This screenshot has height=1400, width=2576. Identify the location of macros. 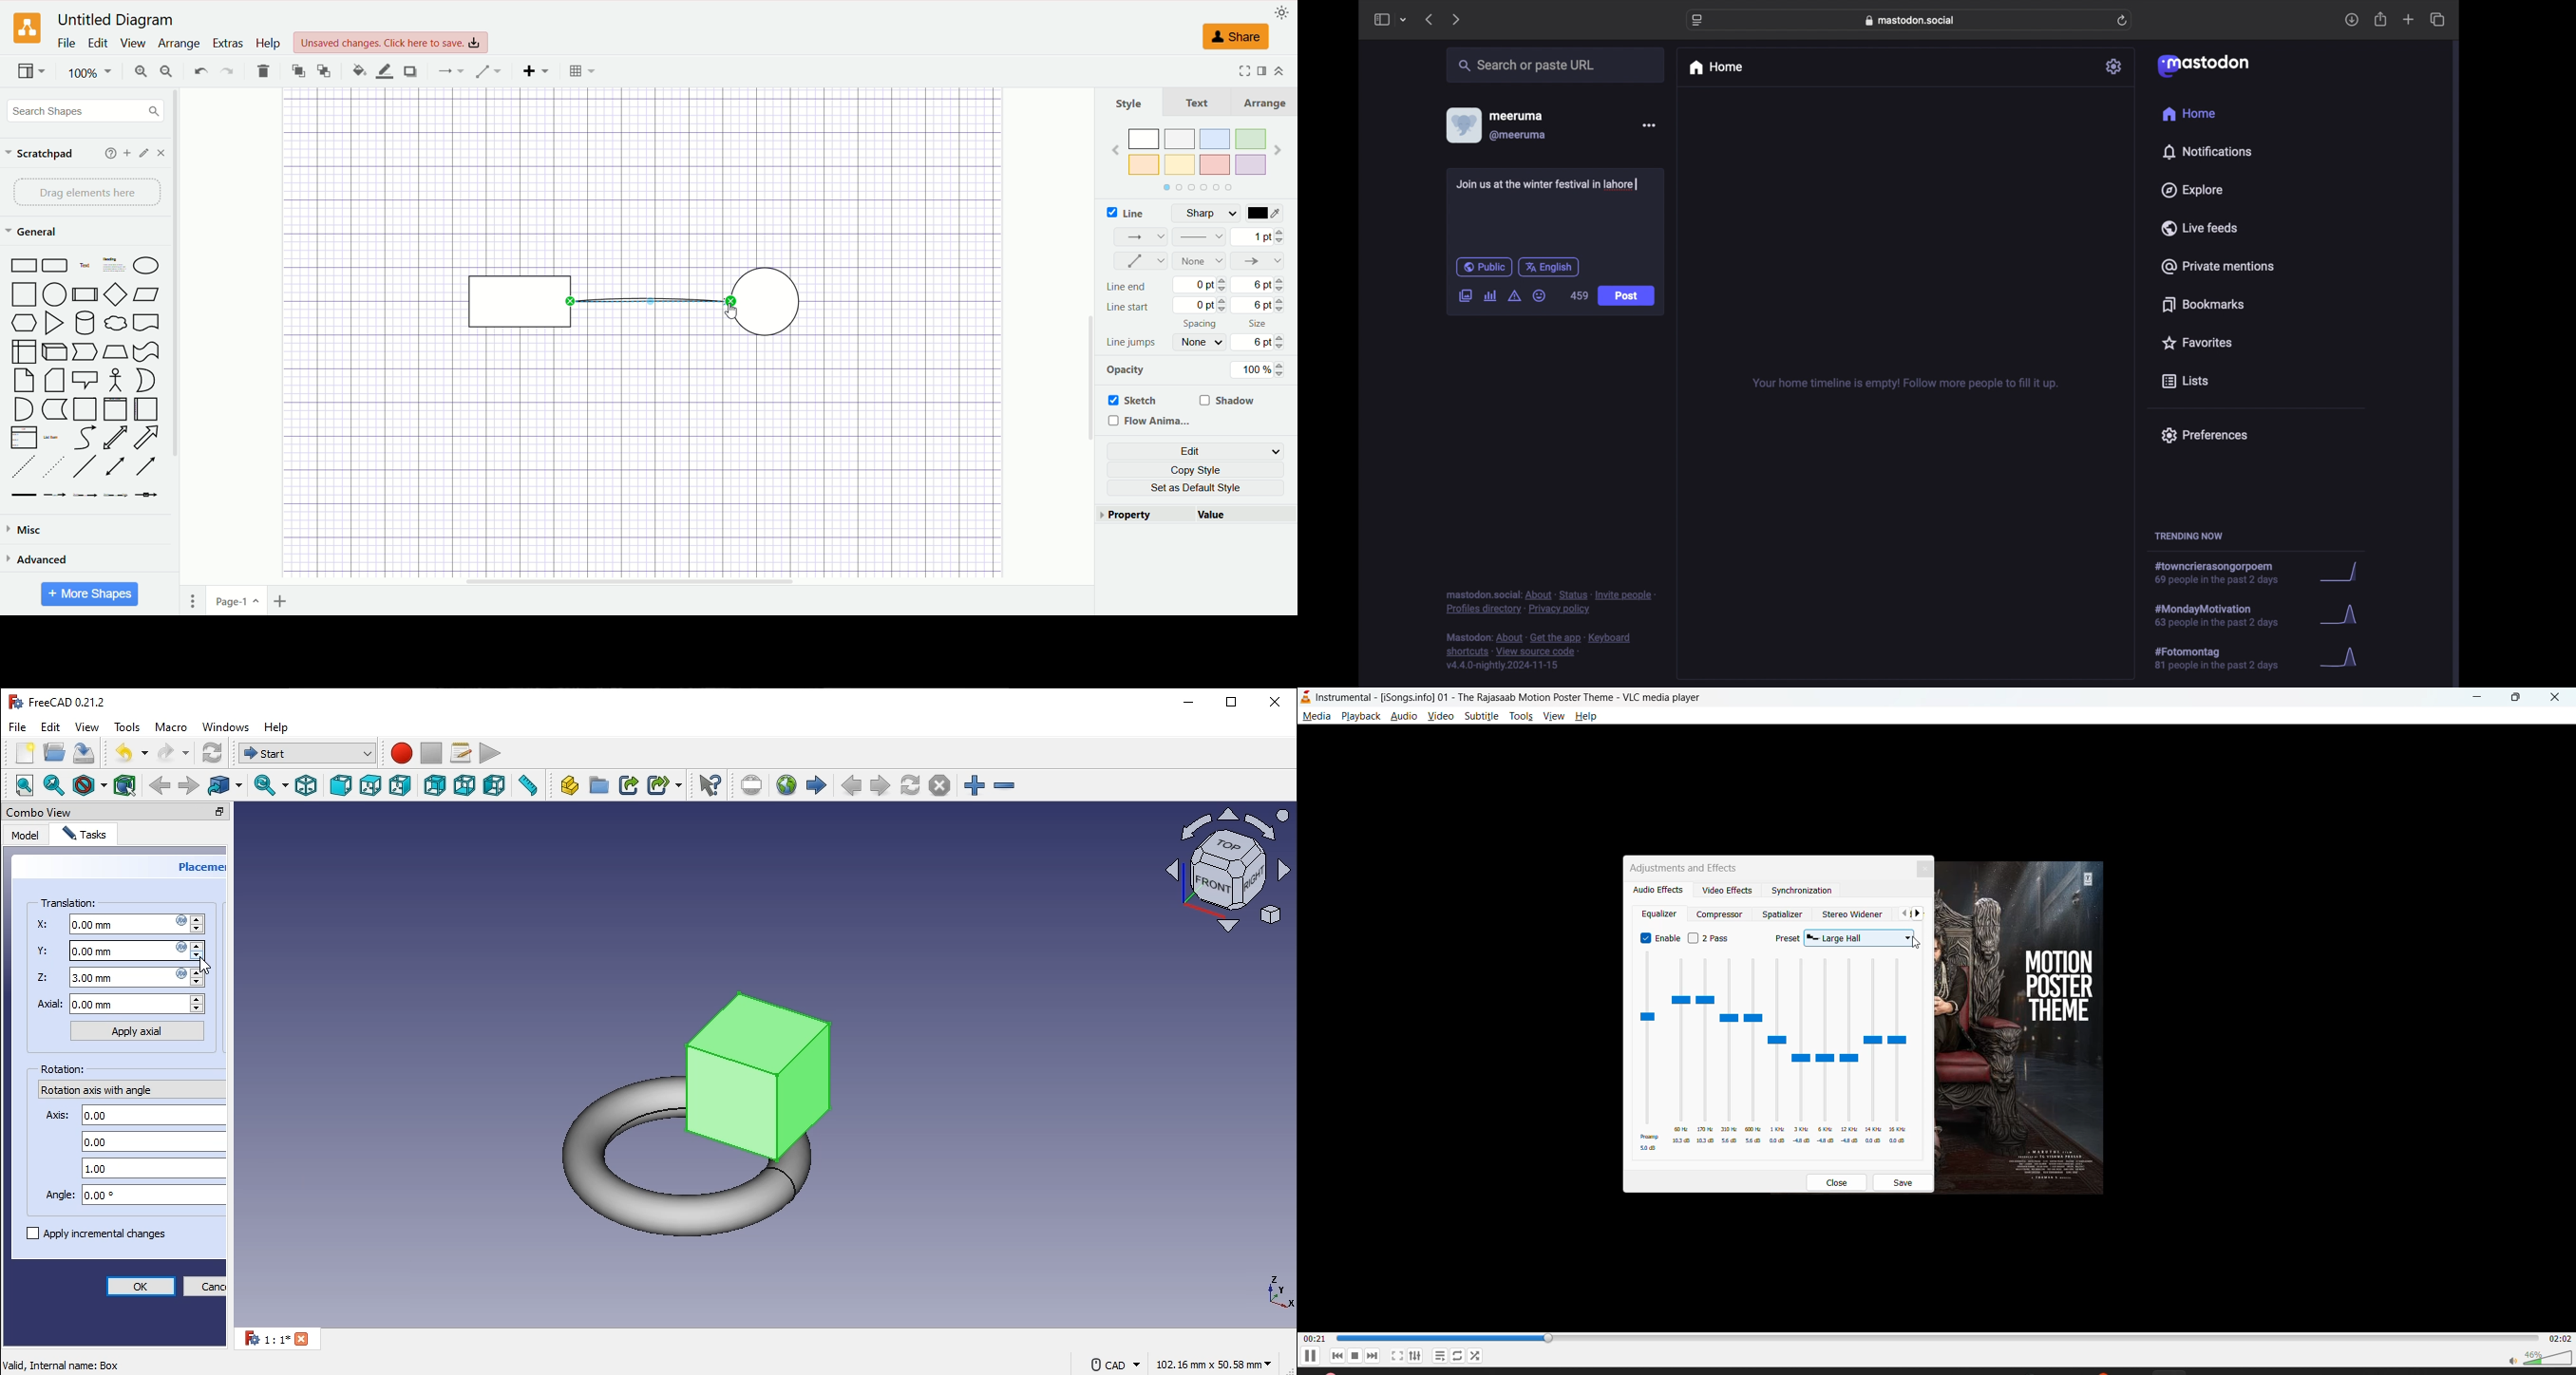
(459, 754).